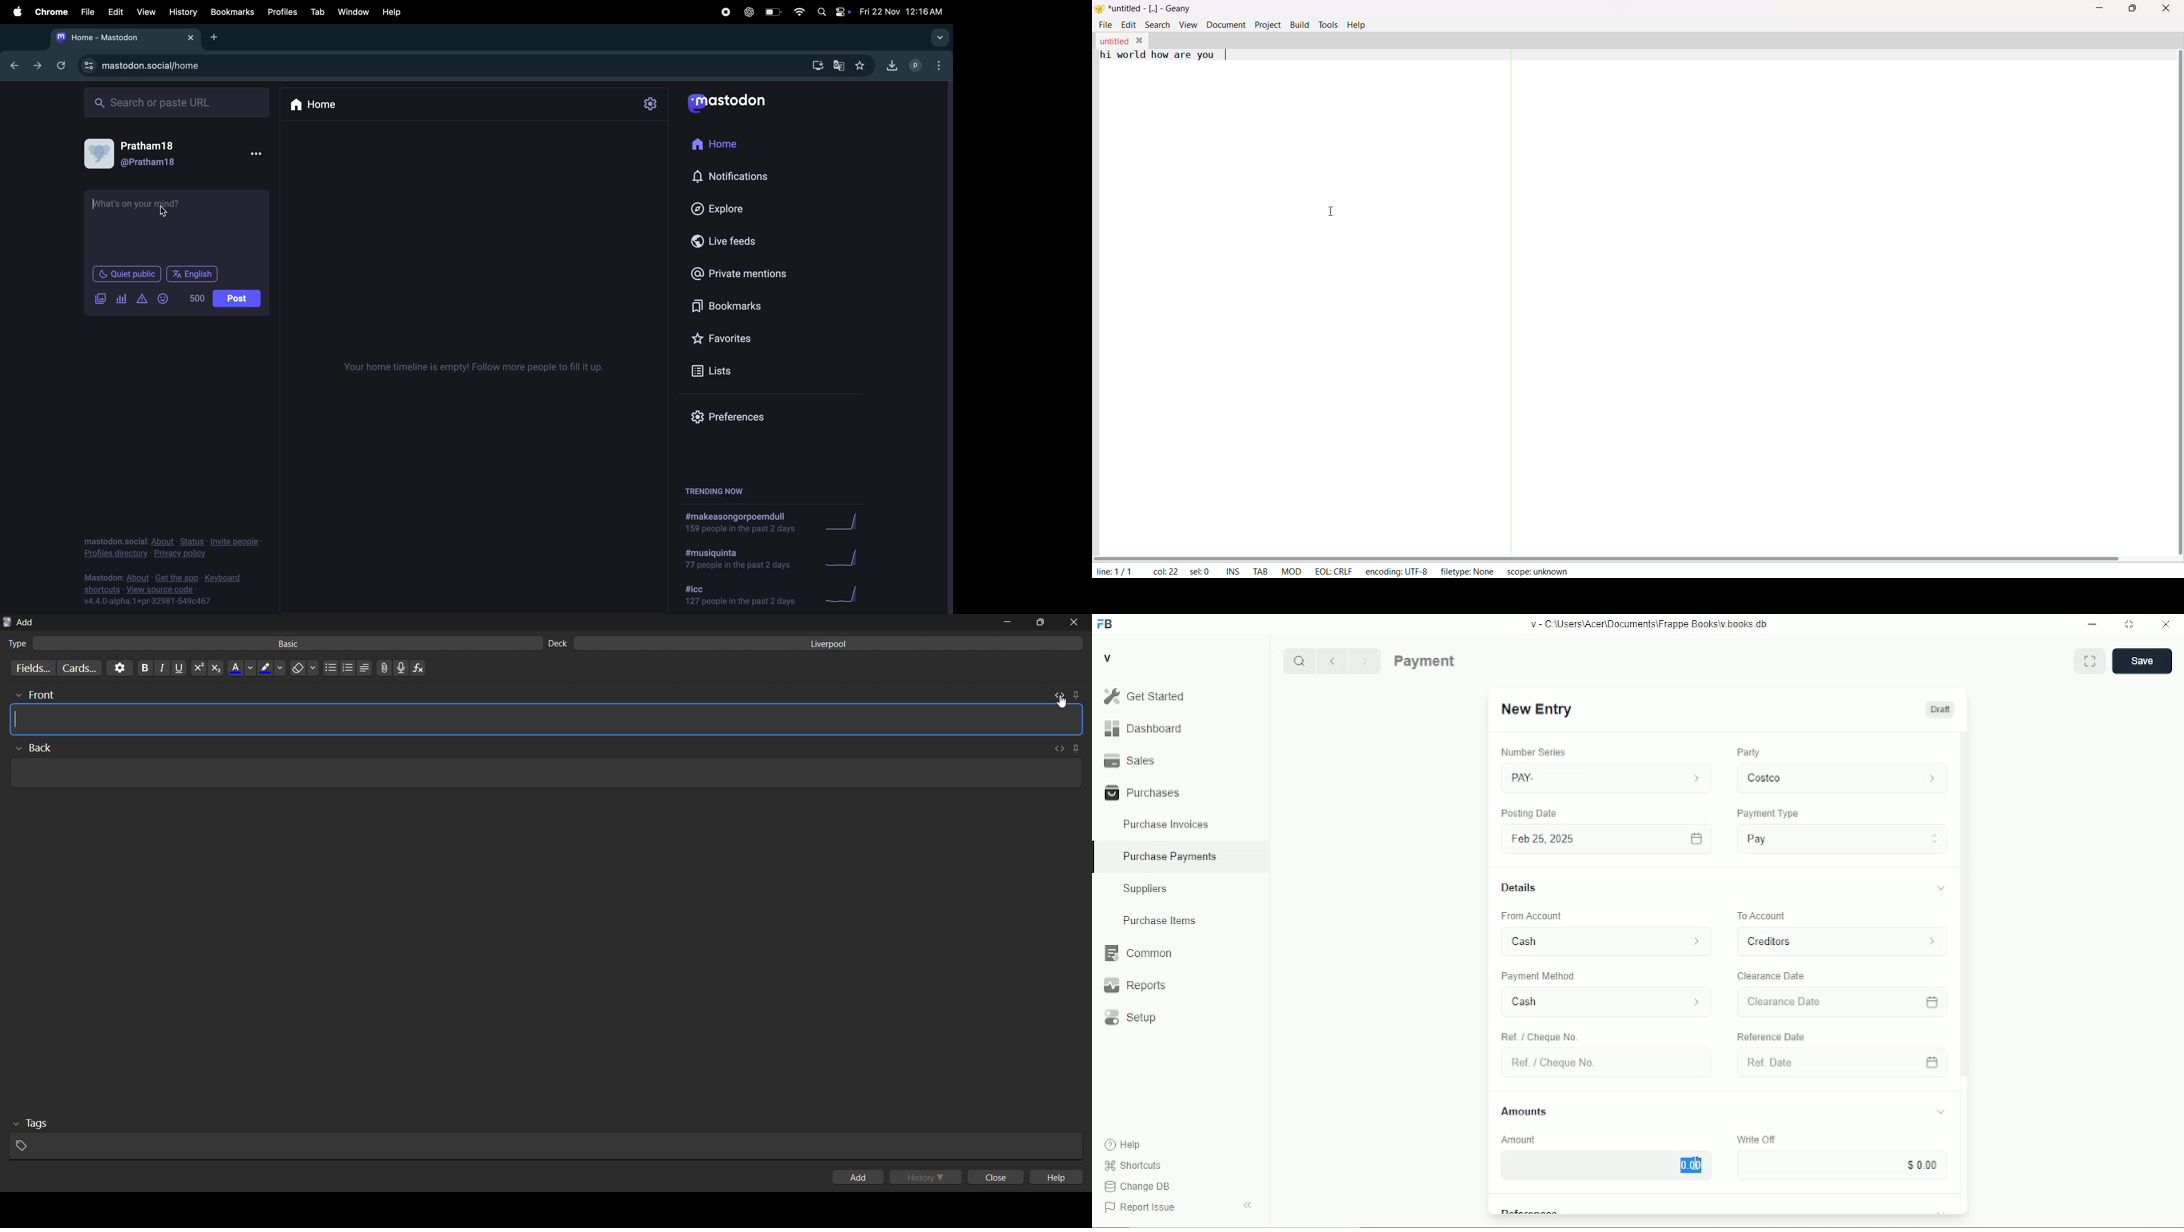 The height and width of the screenshot is (1232, 2184). I want to click on english, so click(190, 275).